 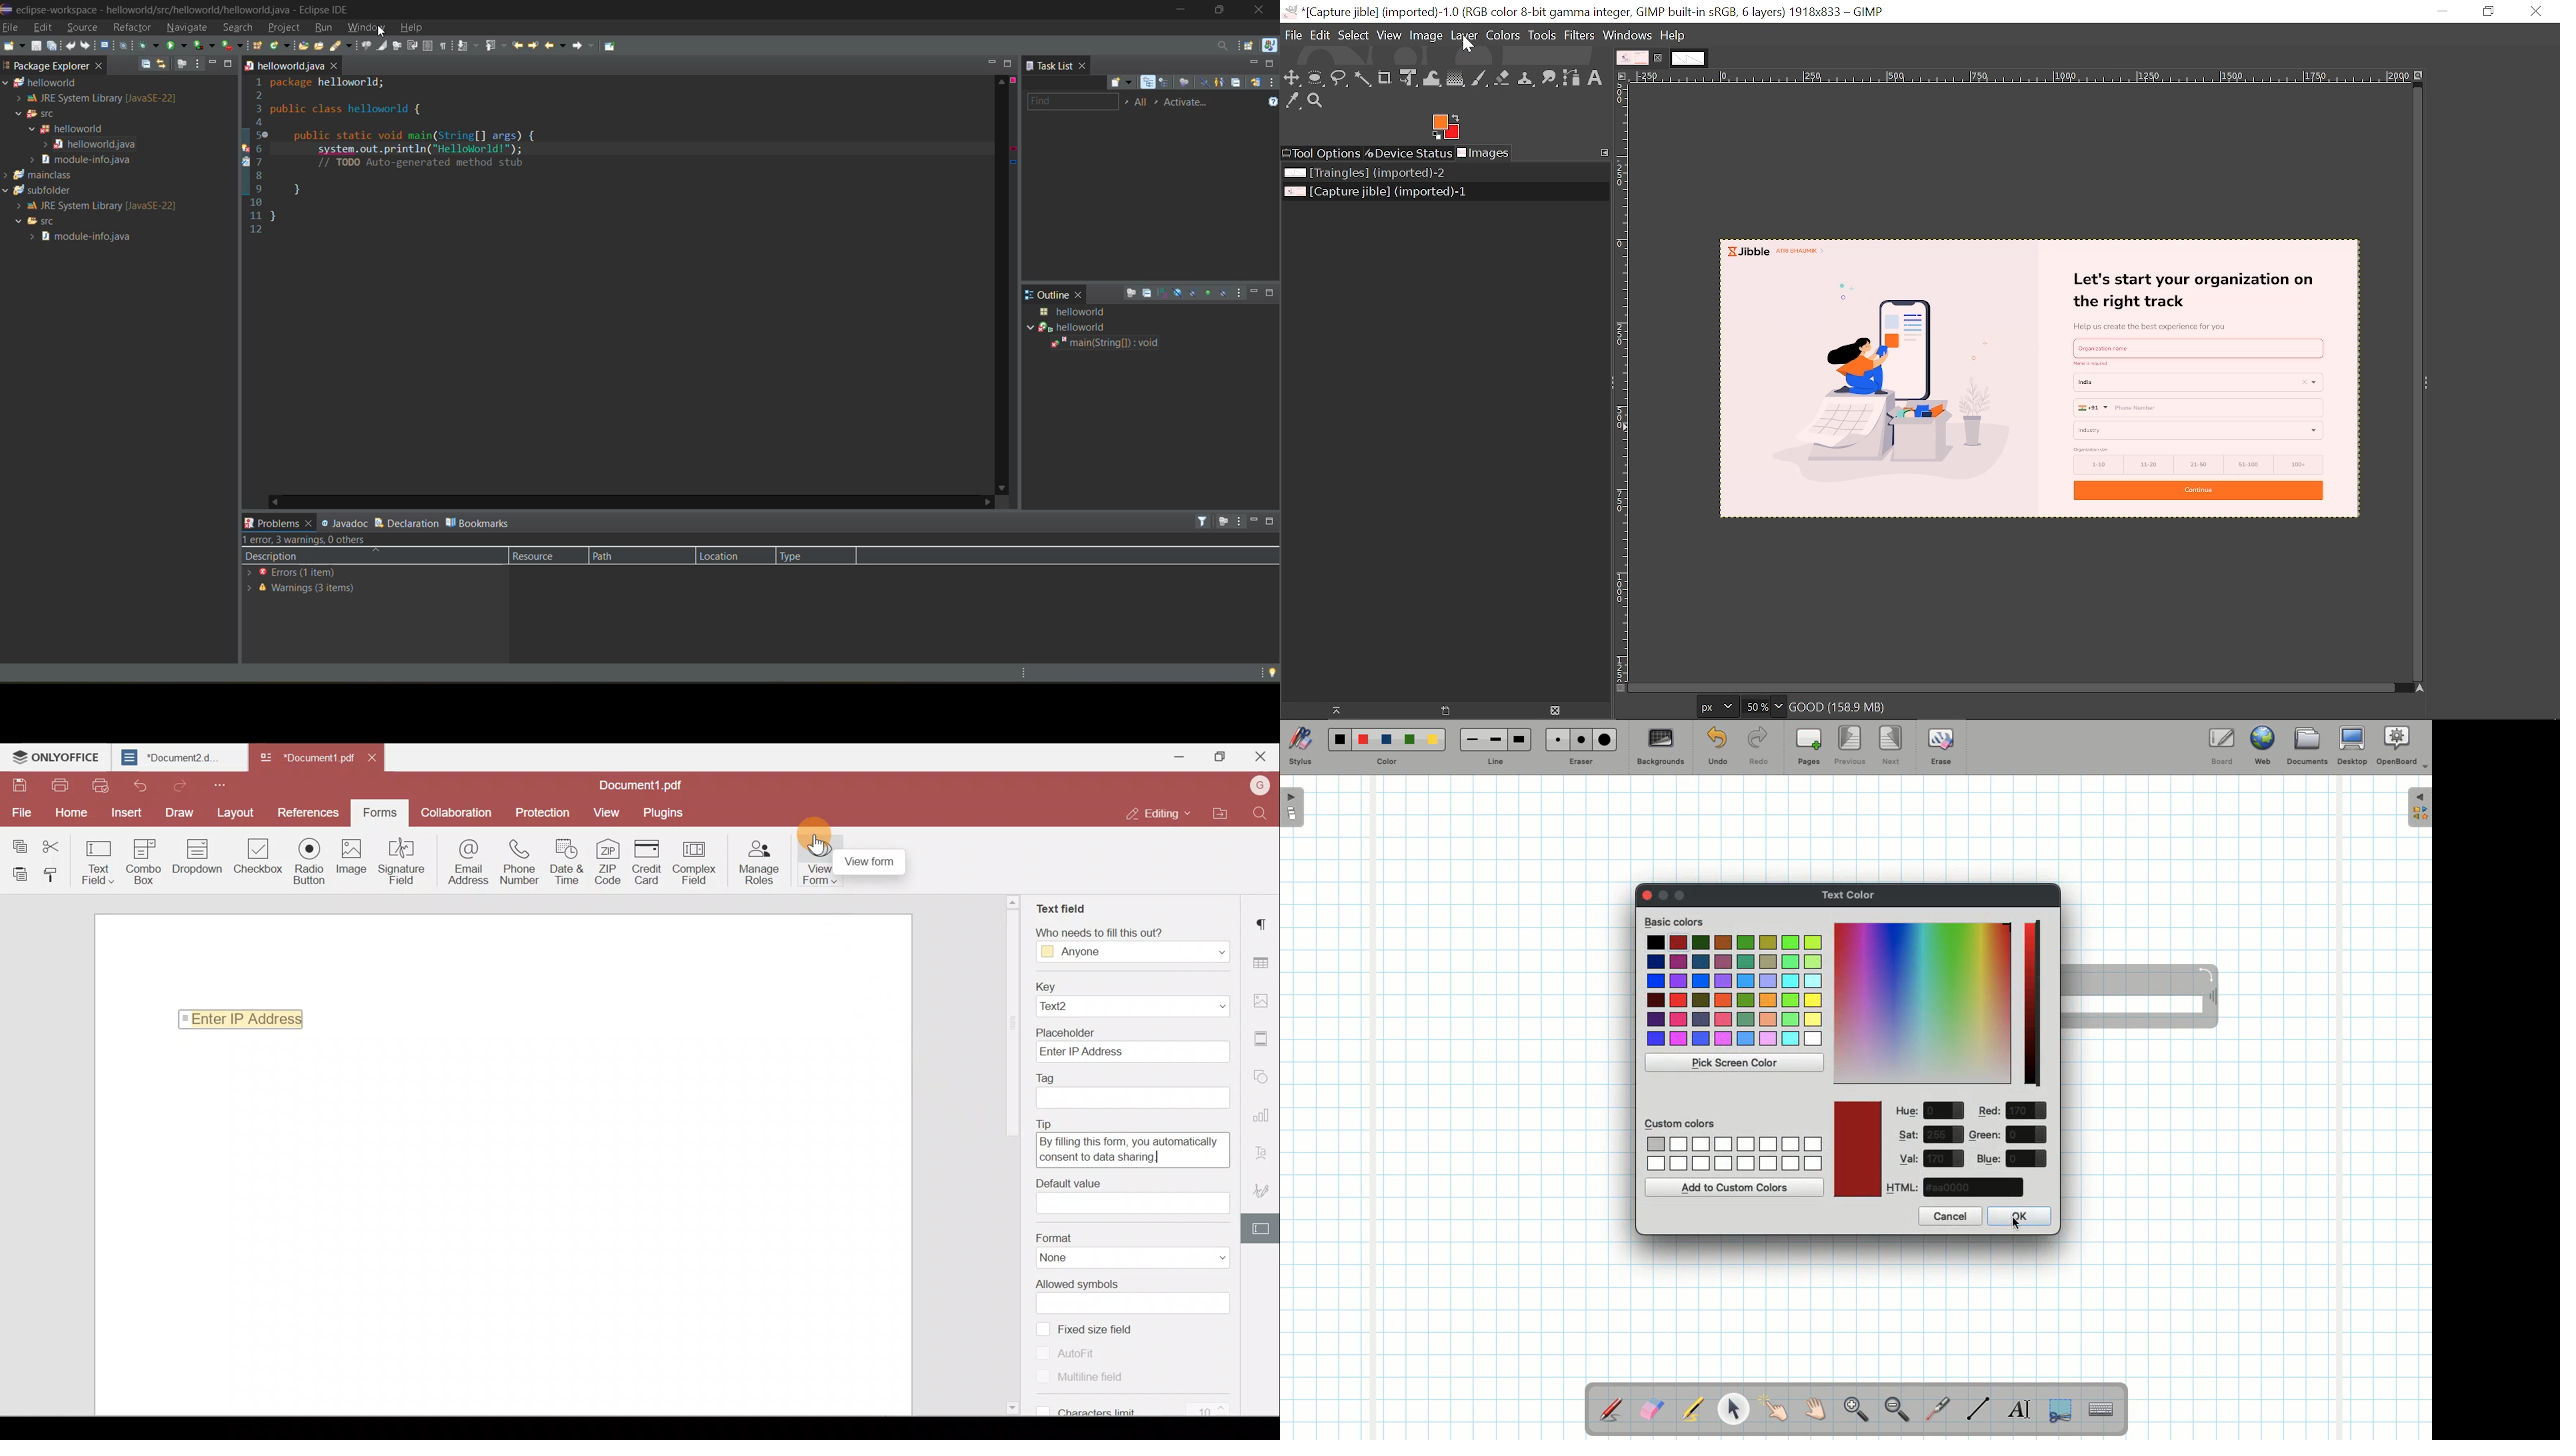 I want to click on Custom colors, so click(x=1682, y=1122).